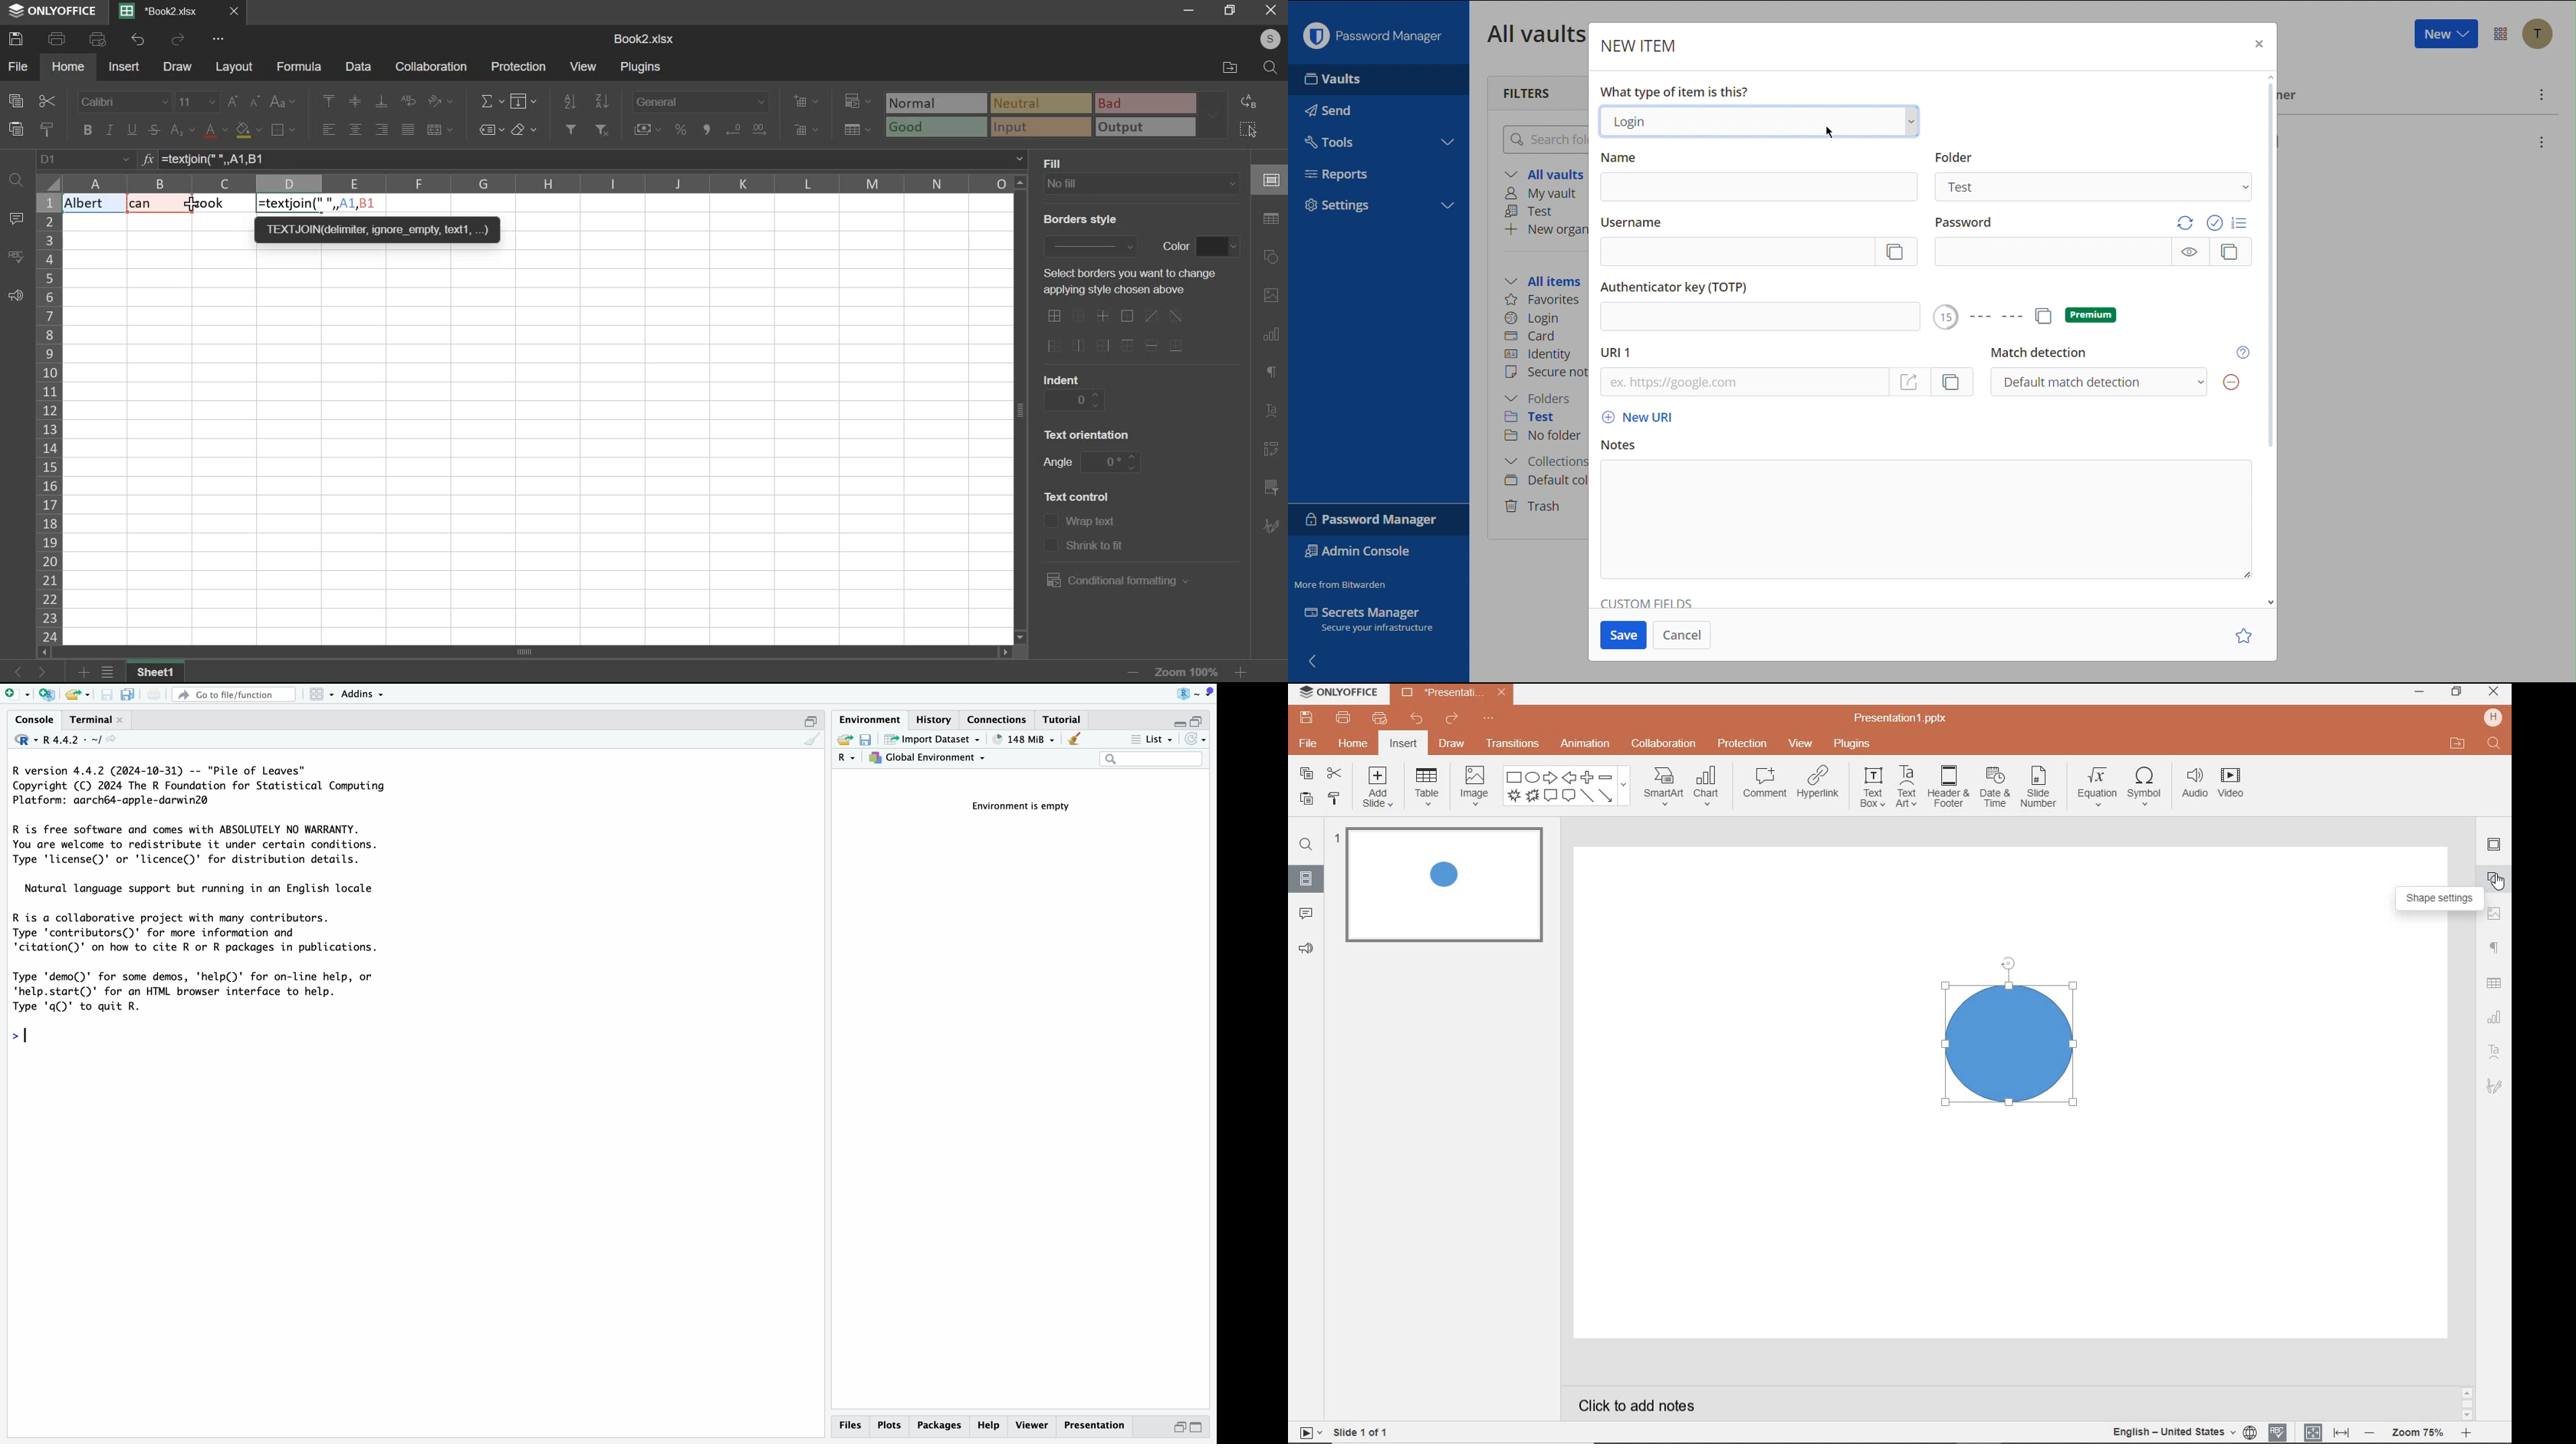 The width and height of the screenshot is (2576, 1456). Describe the element at coordinates (1362, 1431) in the screenshot. I see `slide 1 of 1` at that location.